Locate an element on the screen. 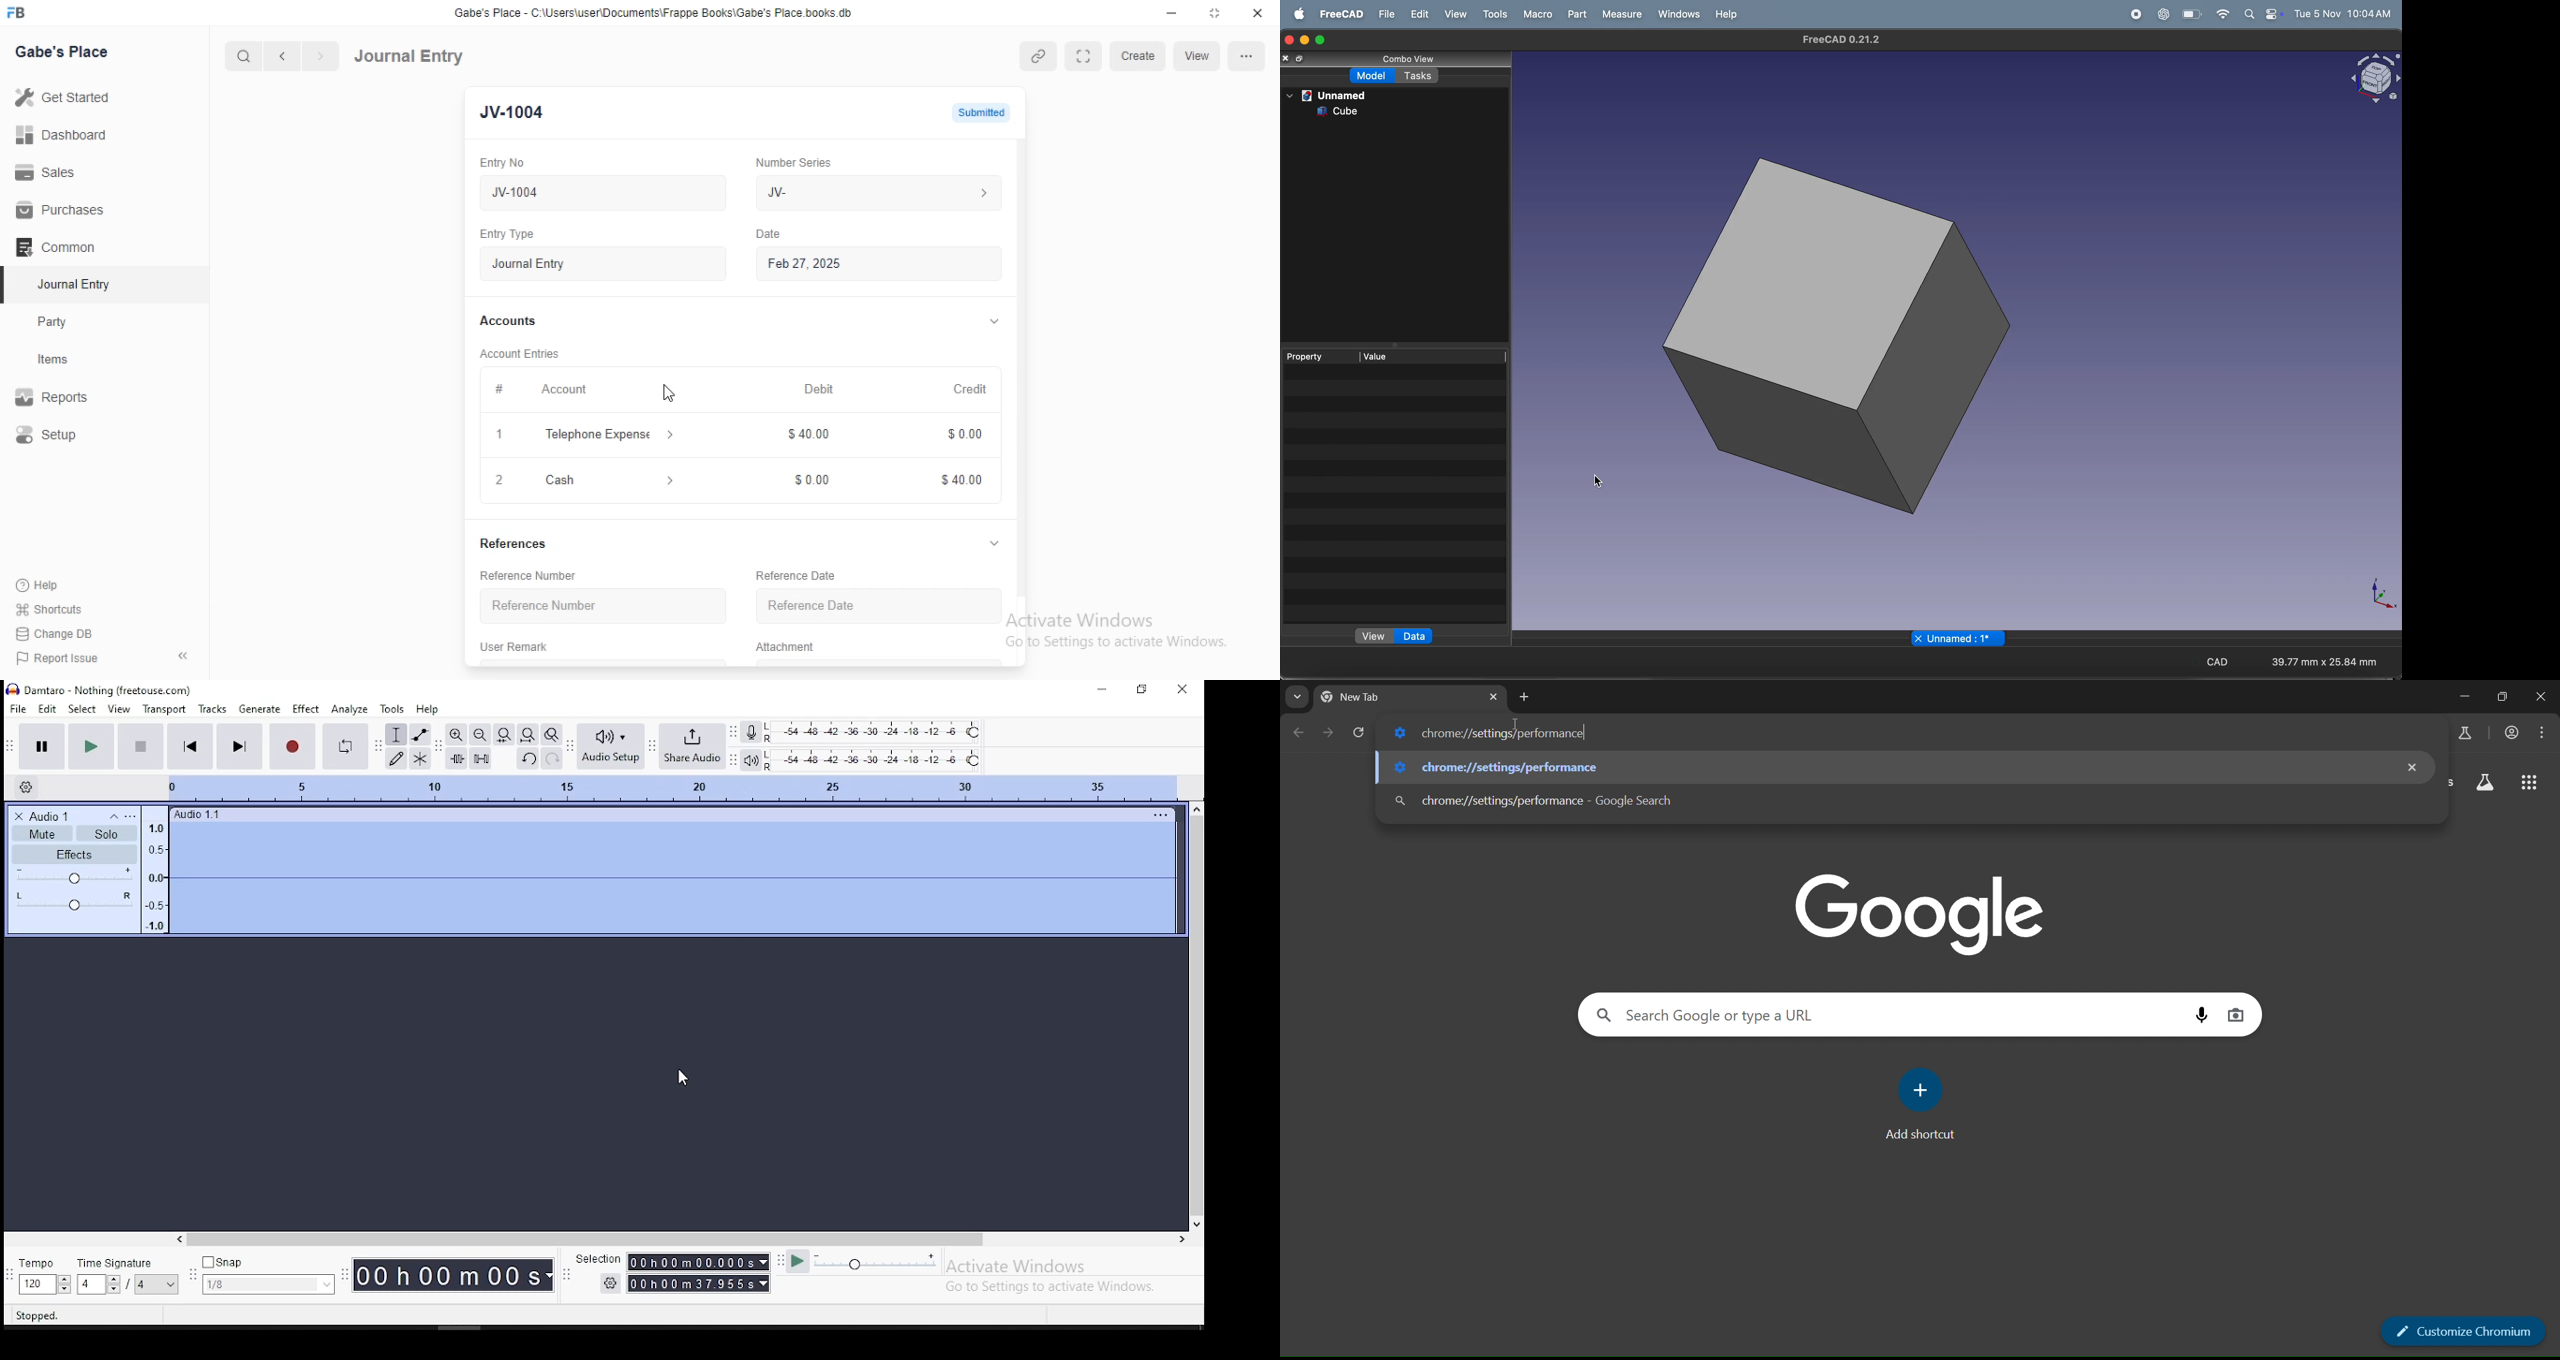  model is located at coordinates (1368, 75).